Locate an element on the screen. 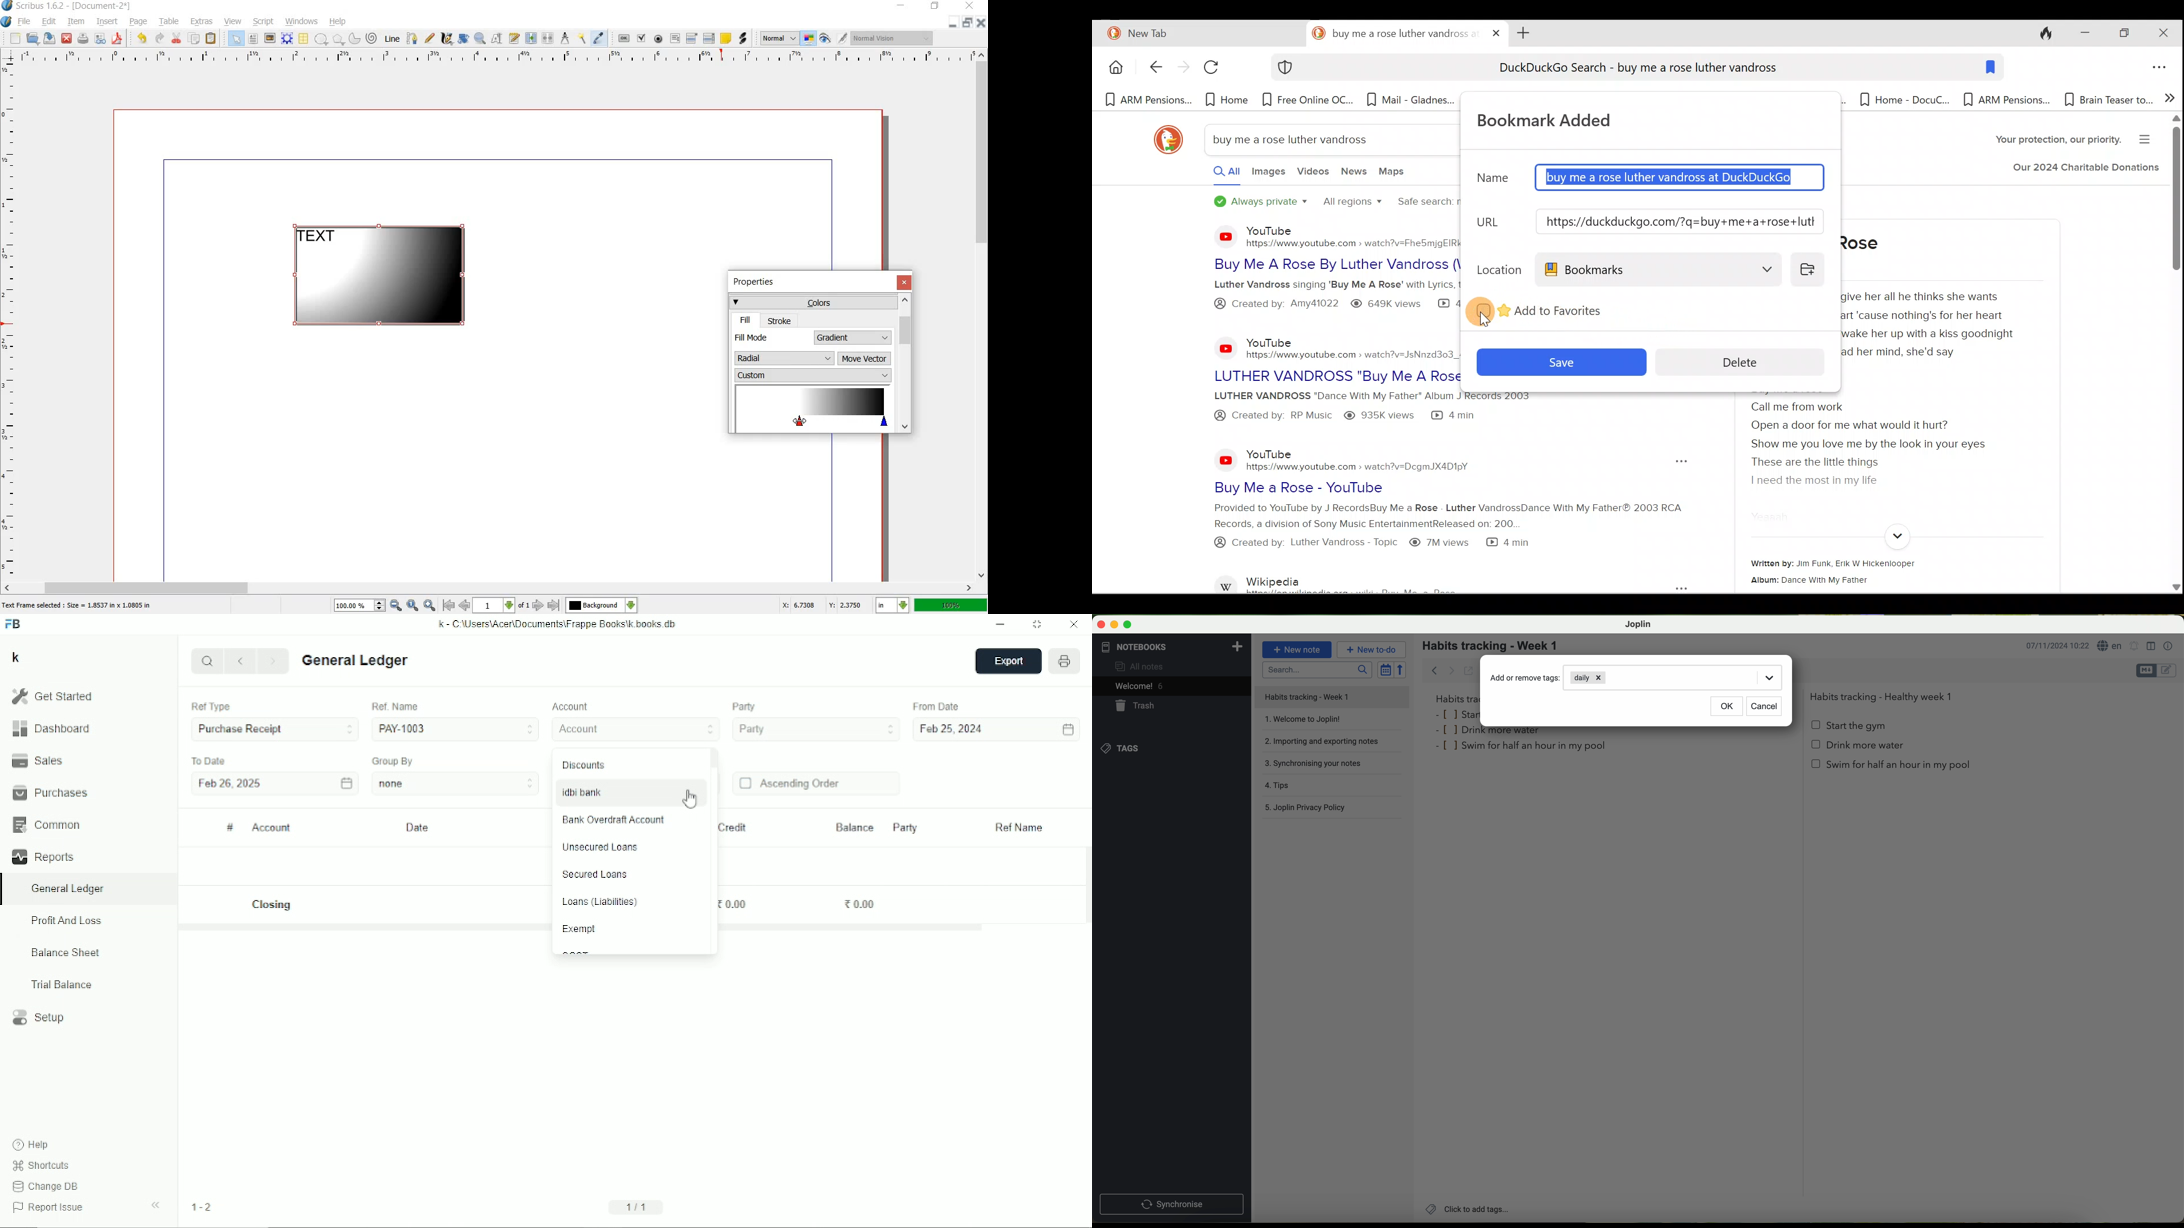  measurement is located at coordinates (566, 38).